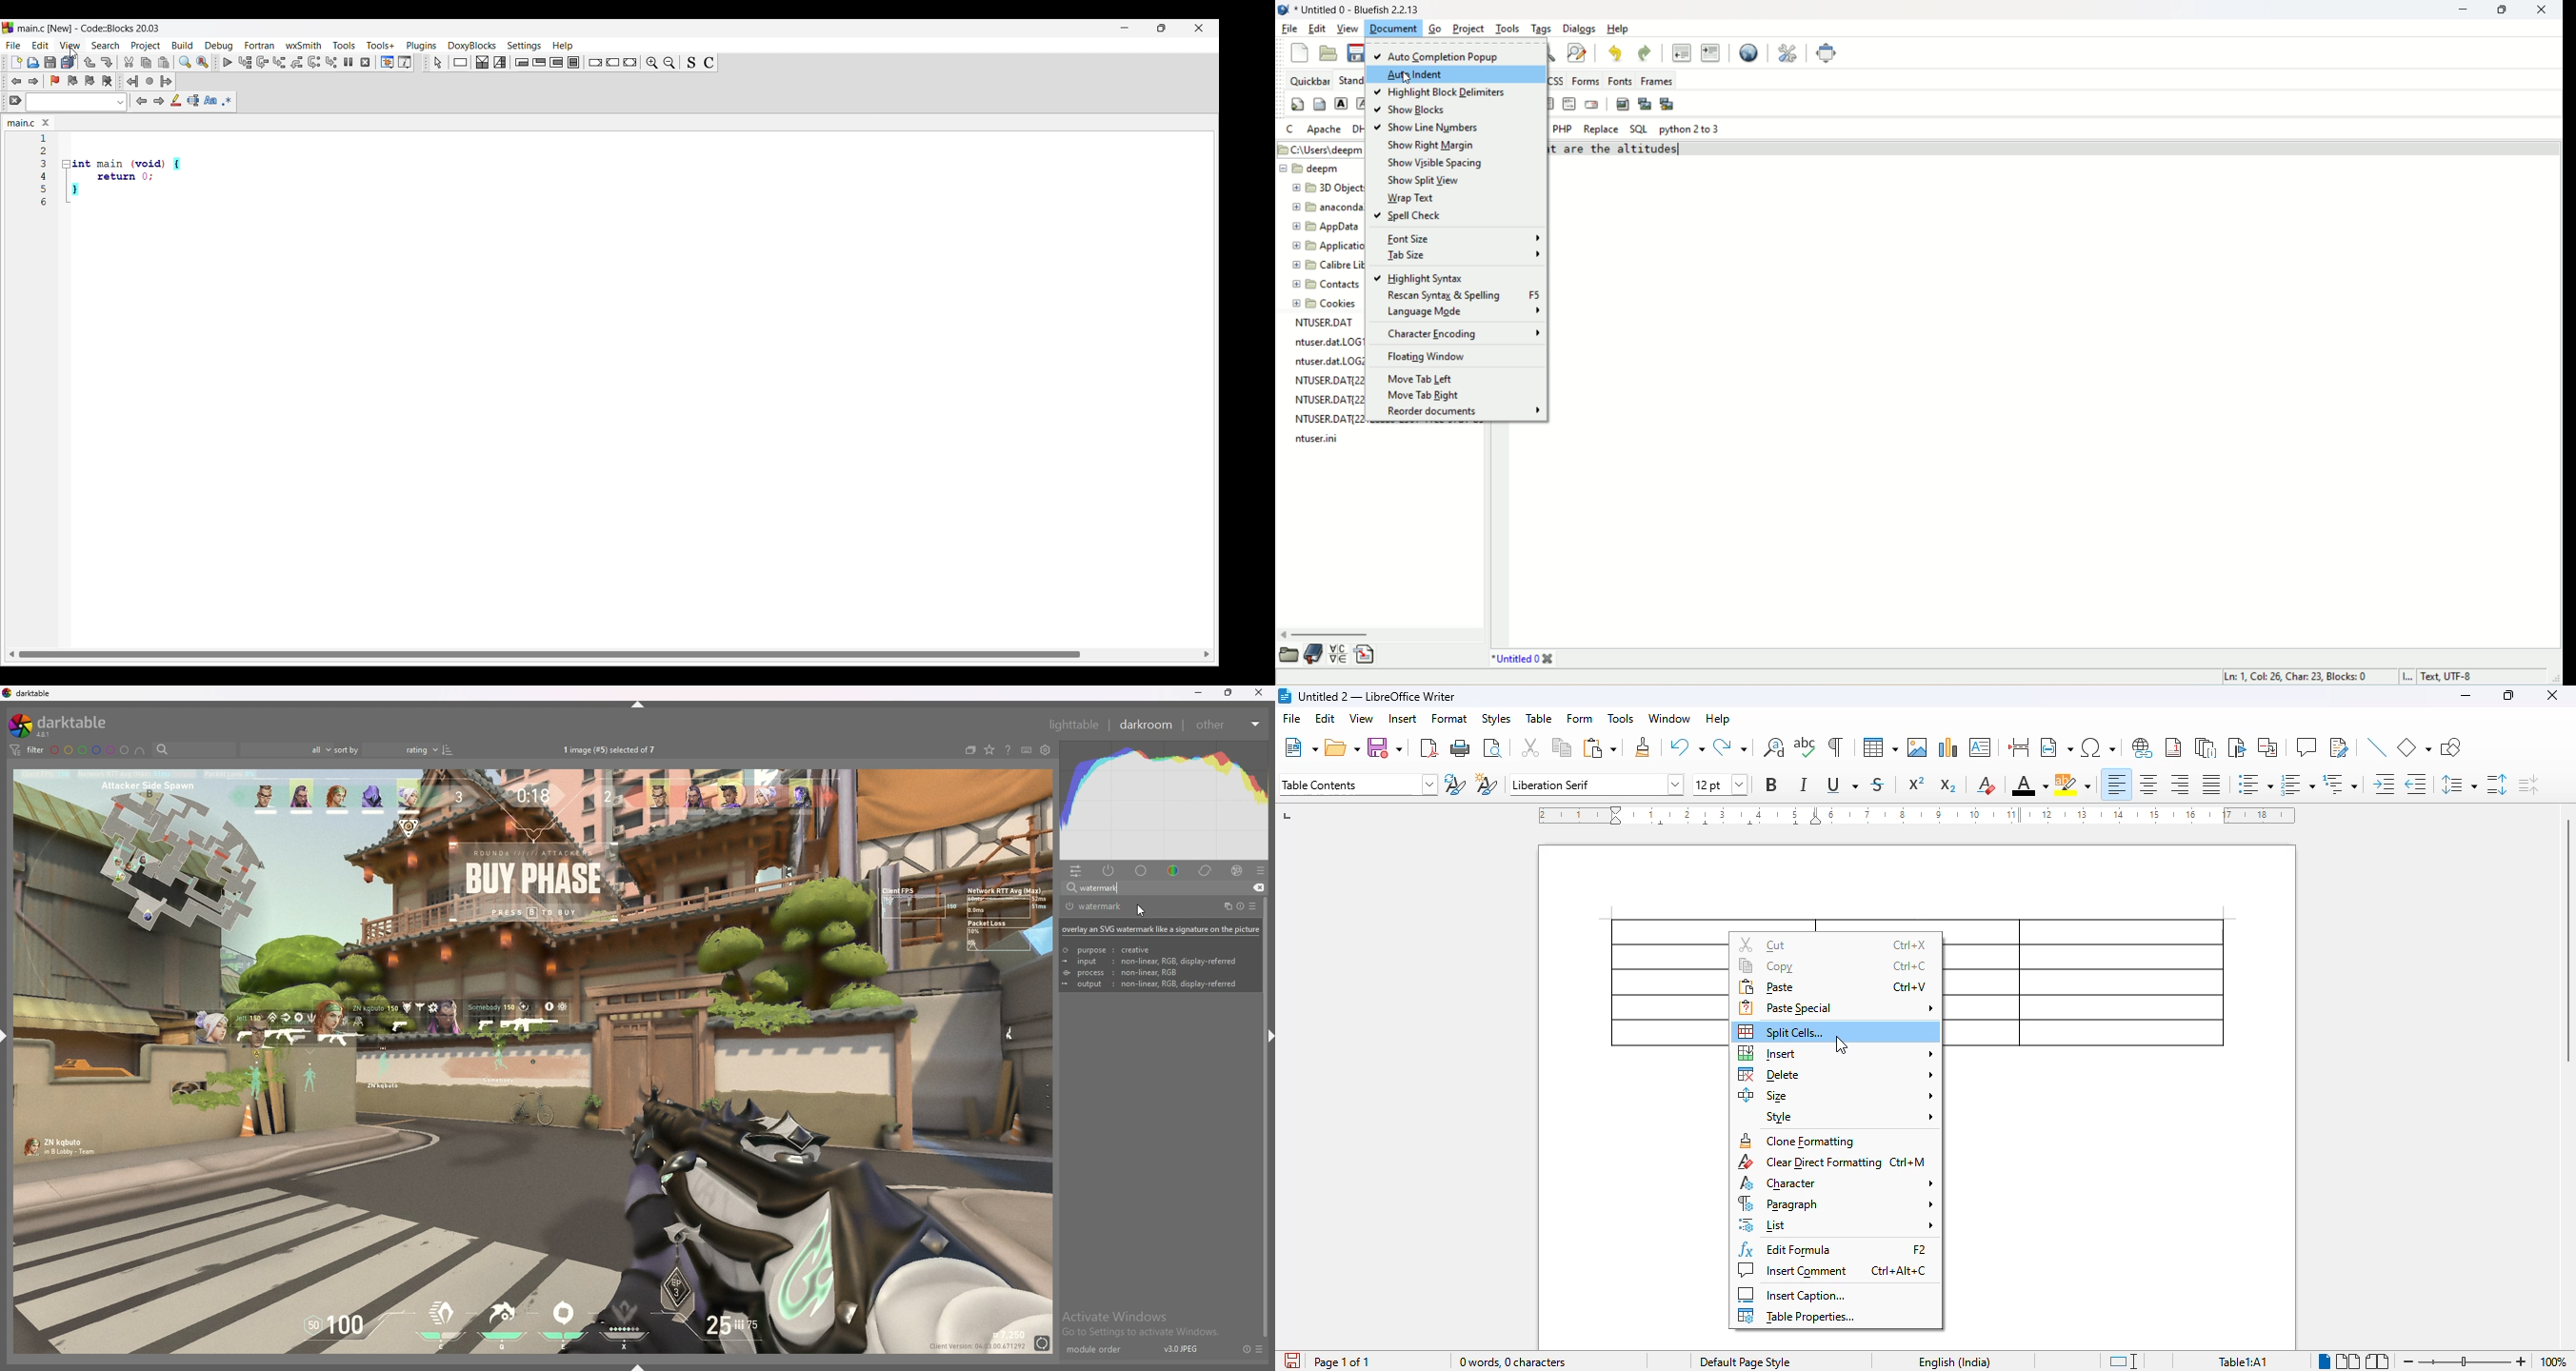 This screenshot has height=1372, width=2576. What do you see at coordinates (2173, 747) in the screenshot?
I see `insert footnote` at bounding box center [2173, 747].